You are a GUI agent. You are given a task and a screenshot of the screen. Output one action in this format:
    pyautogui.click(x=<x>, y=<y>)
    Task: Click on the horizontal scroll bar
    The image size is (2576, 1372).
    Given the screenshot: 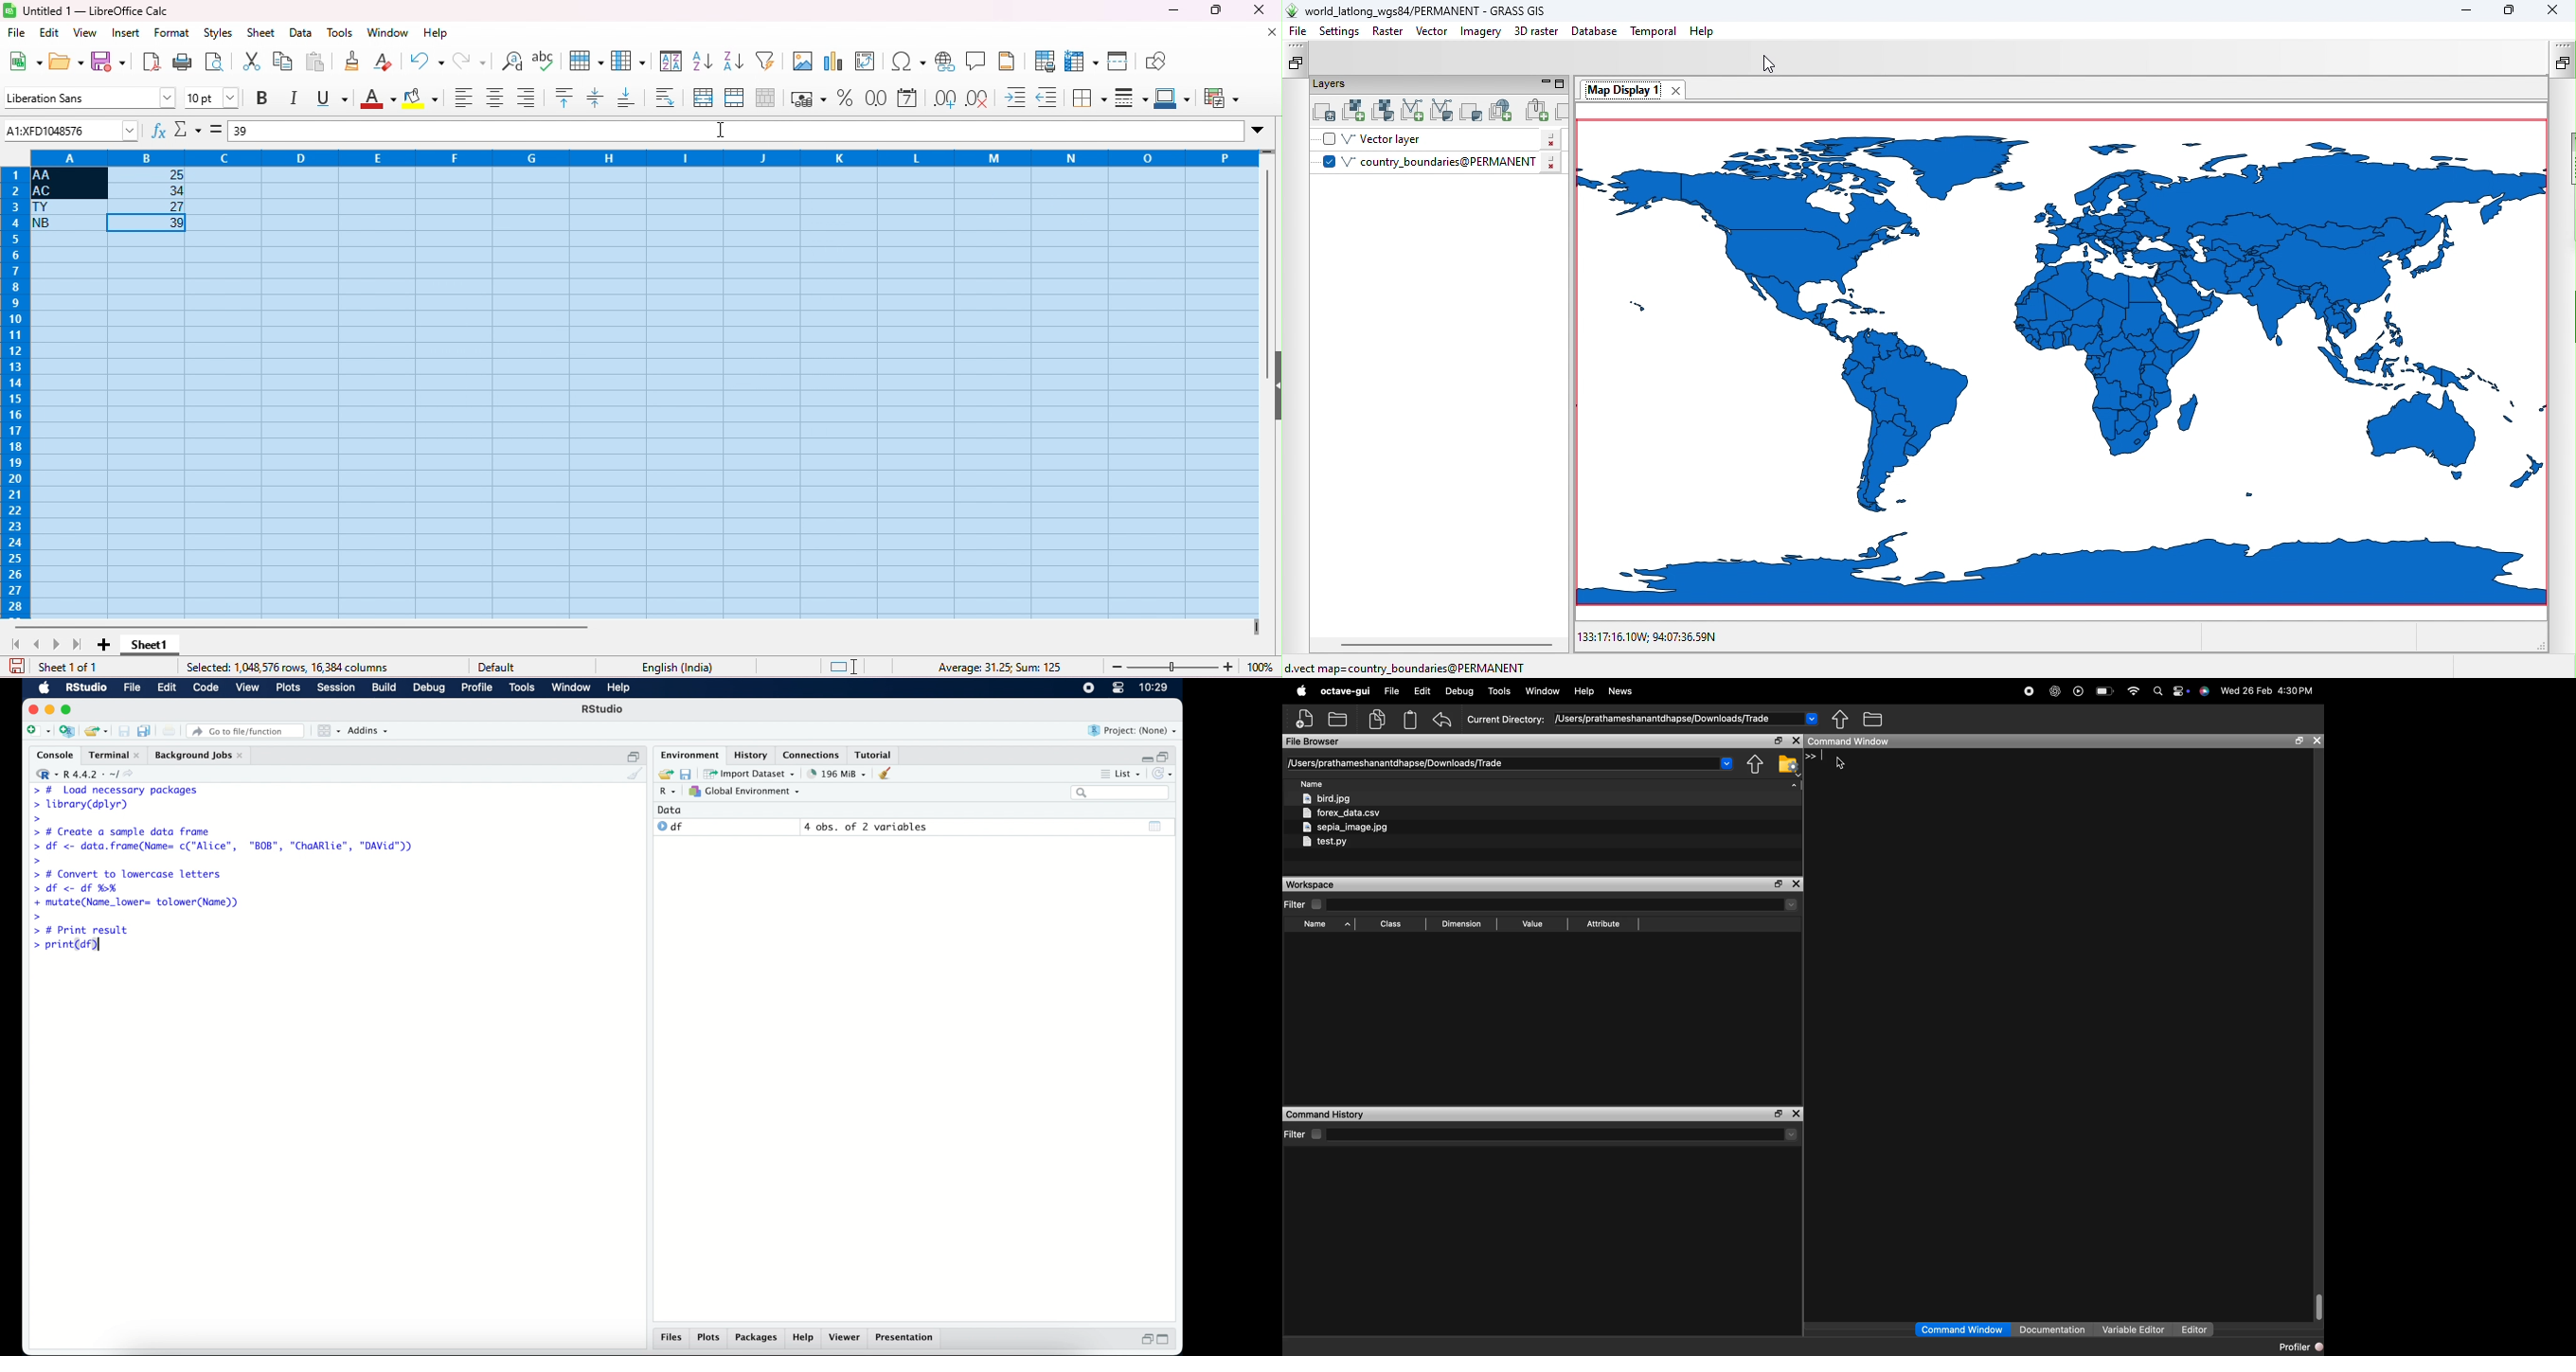 What is the action you would take?
    pyautogui.click(x=303, y=626)
    